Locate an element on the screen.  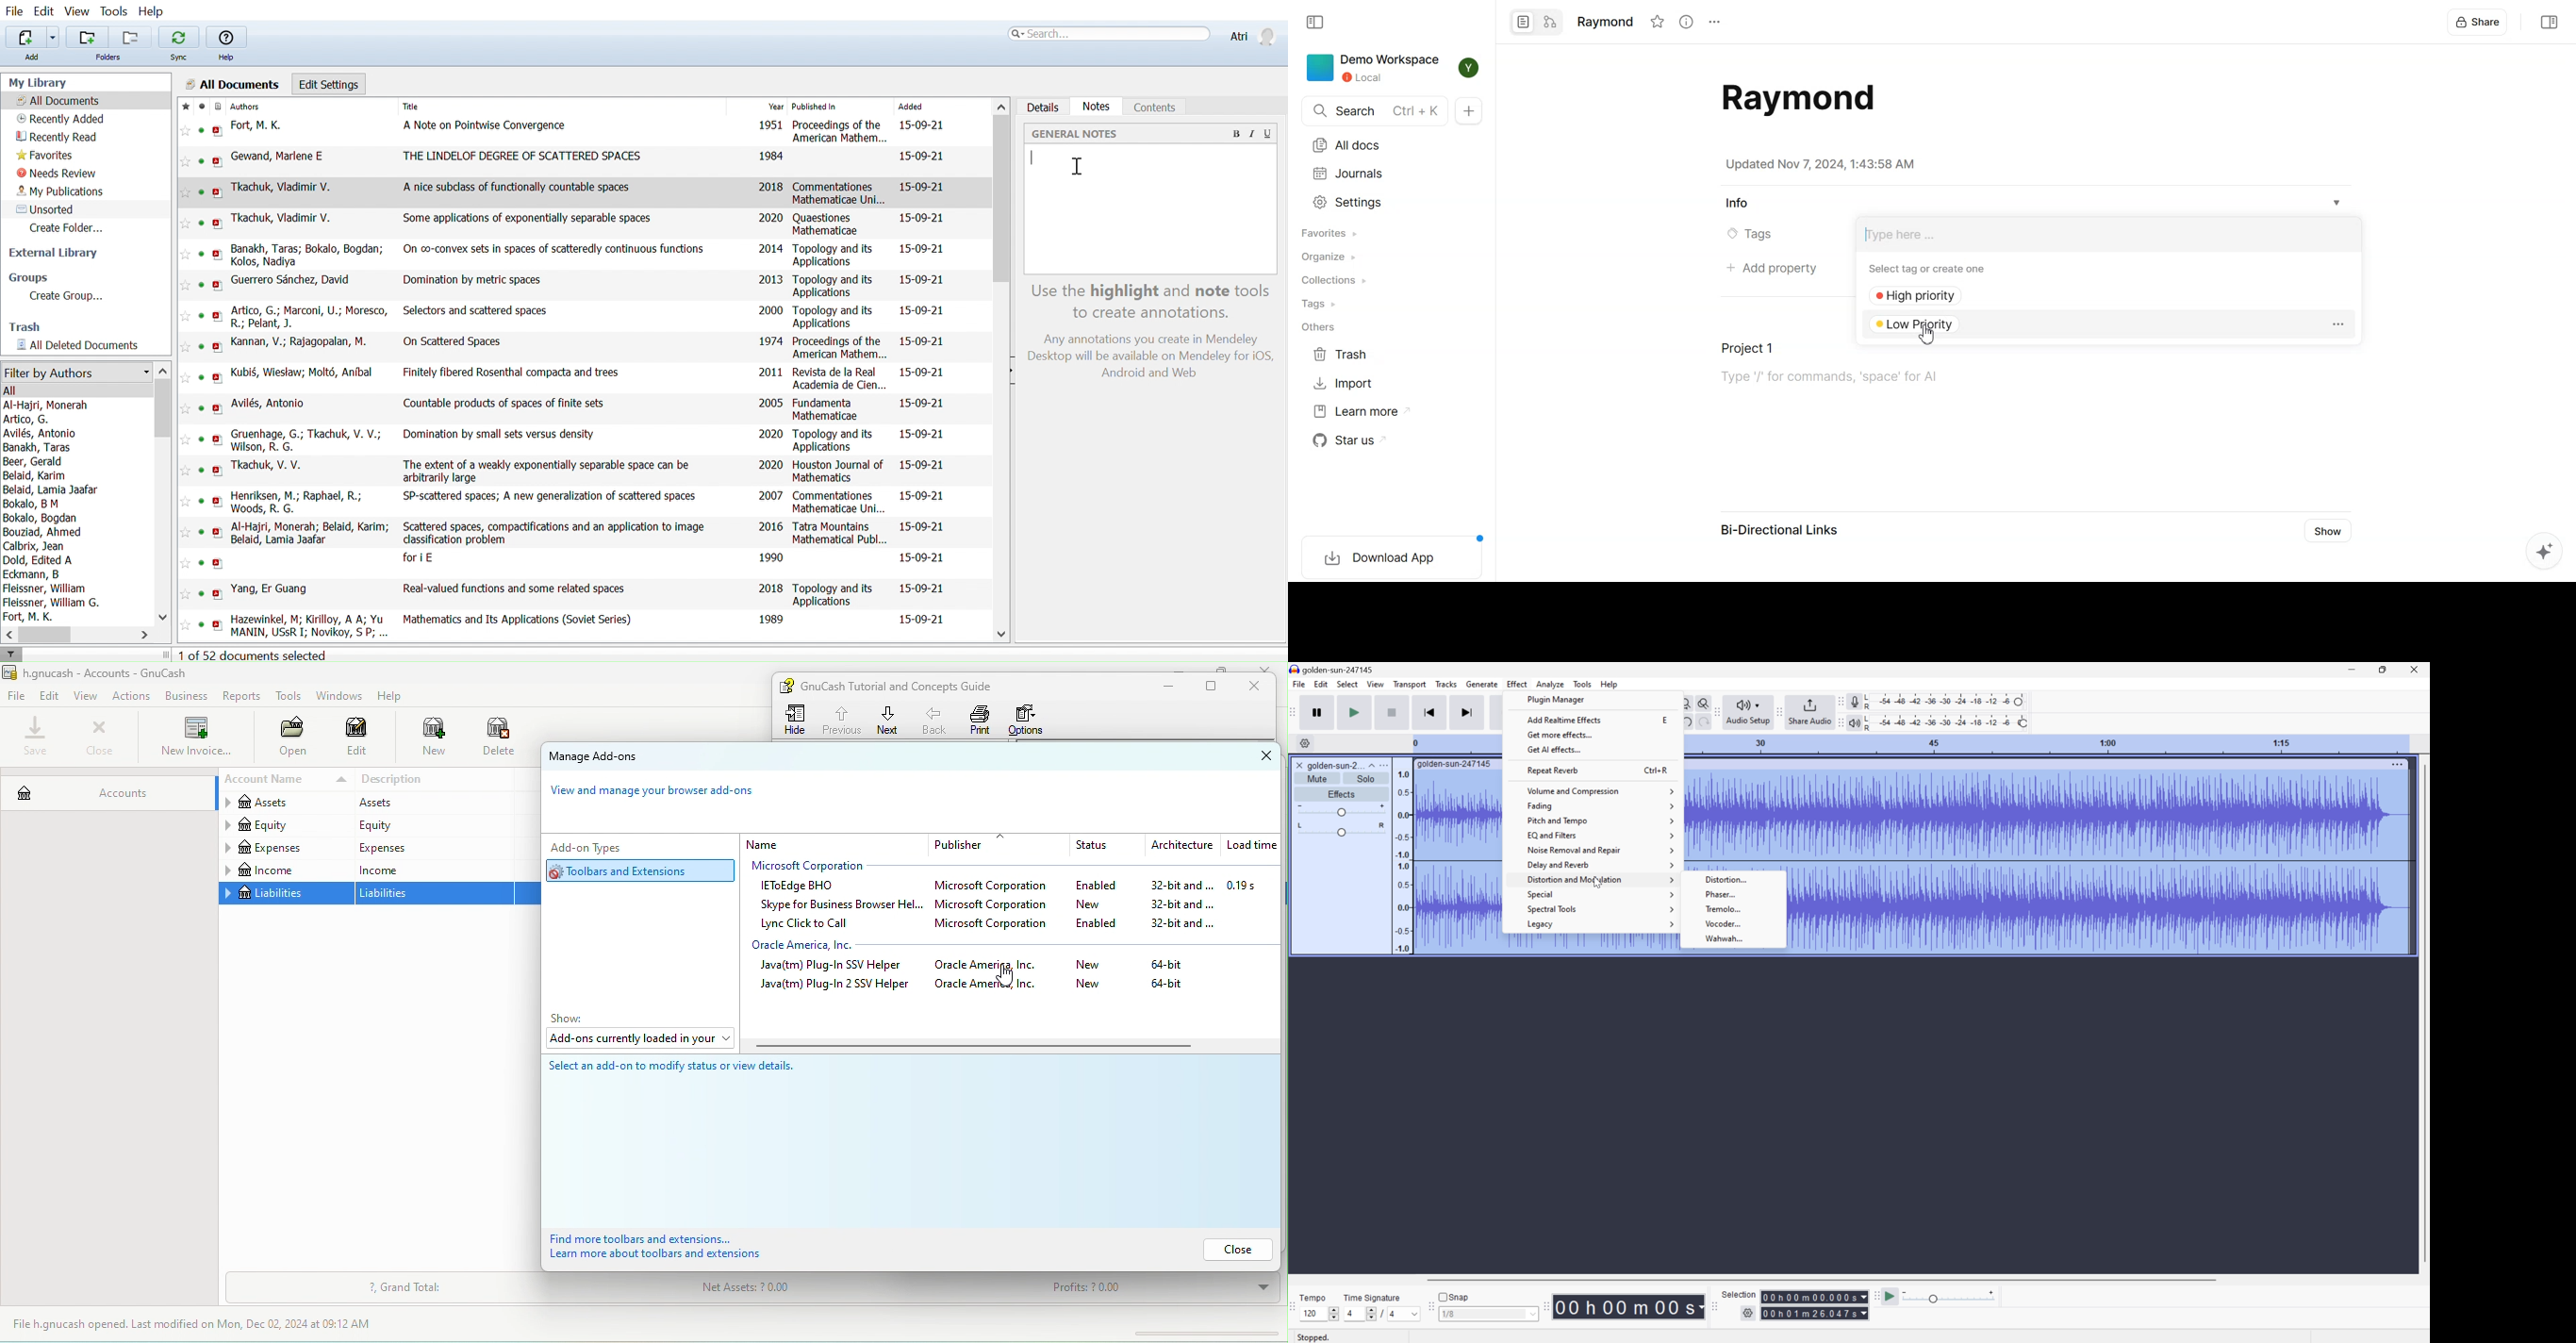
Stop is located at coordinates (1391, 712).